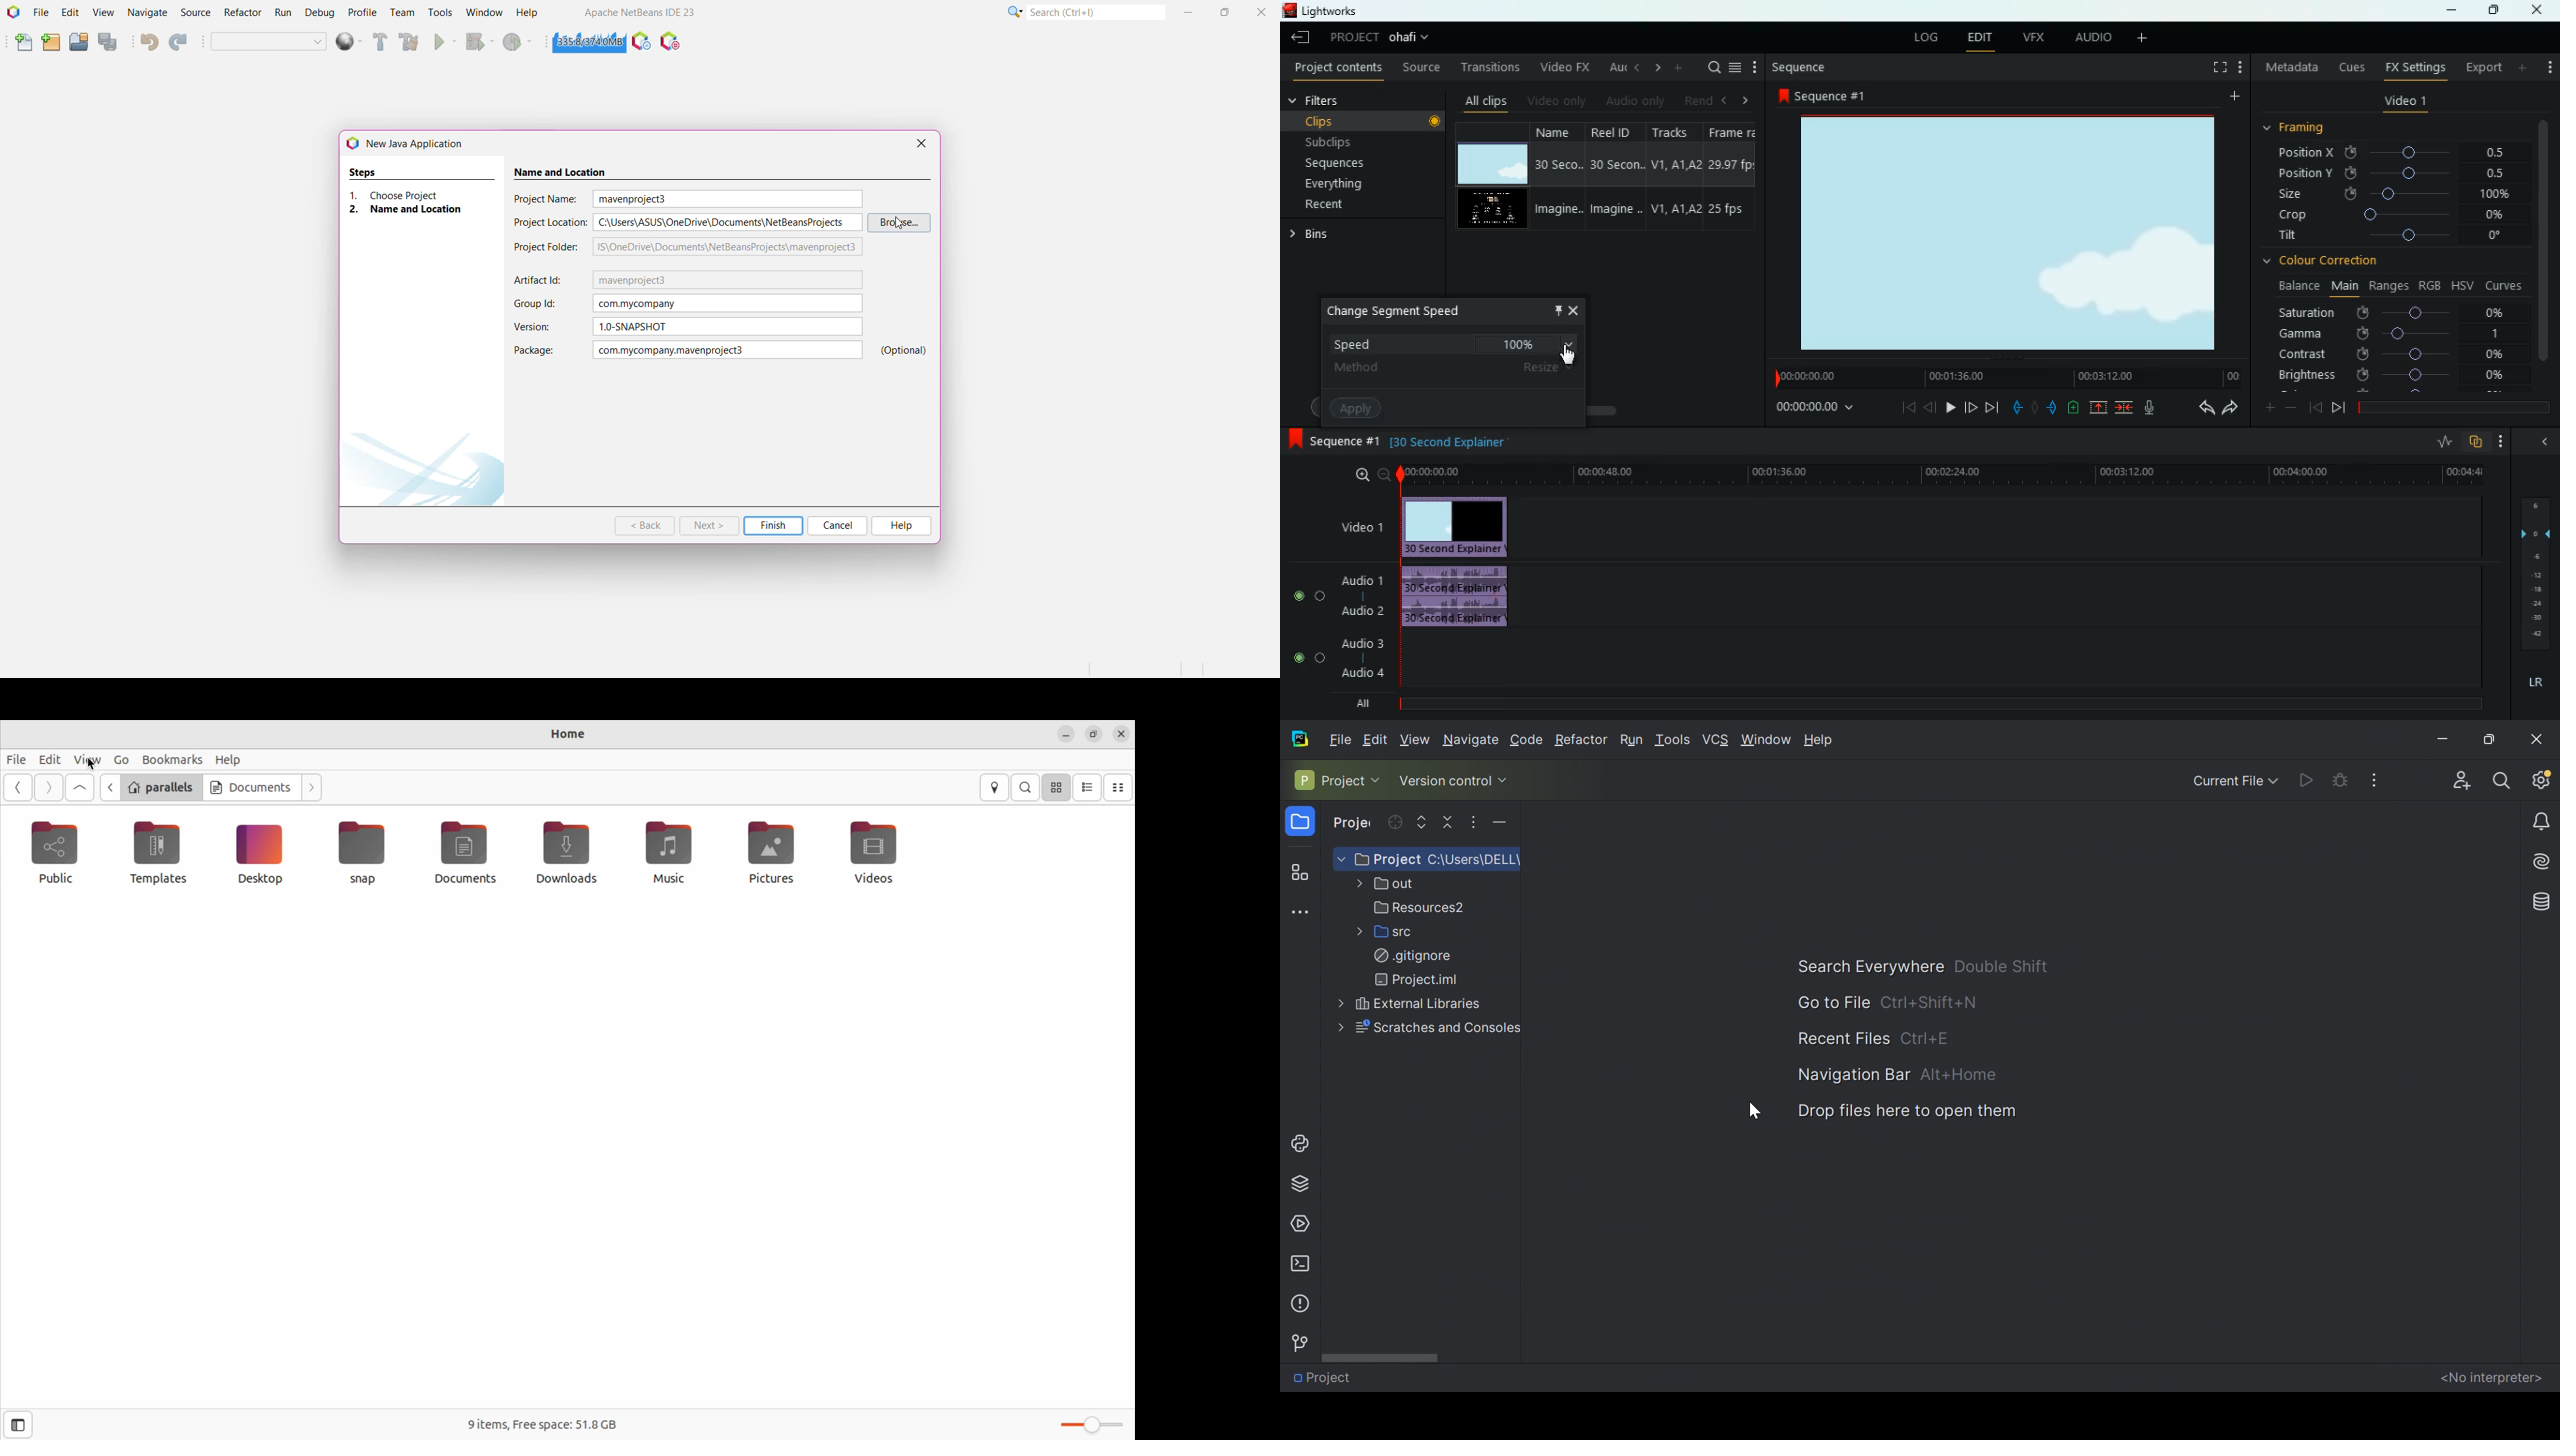 This screenshot has width=2576, height=1456. I want to click on Search Everywhere, so click(2502, 779).